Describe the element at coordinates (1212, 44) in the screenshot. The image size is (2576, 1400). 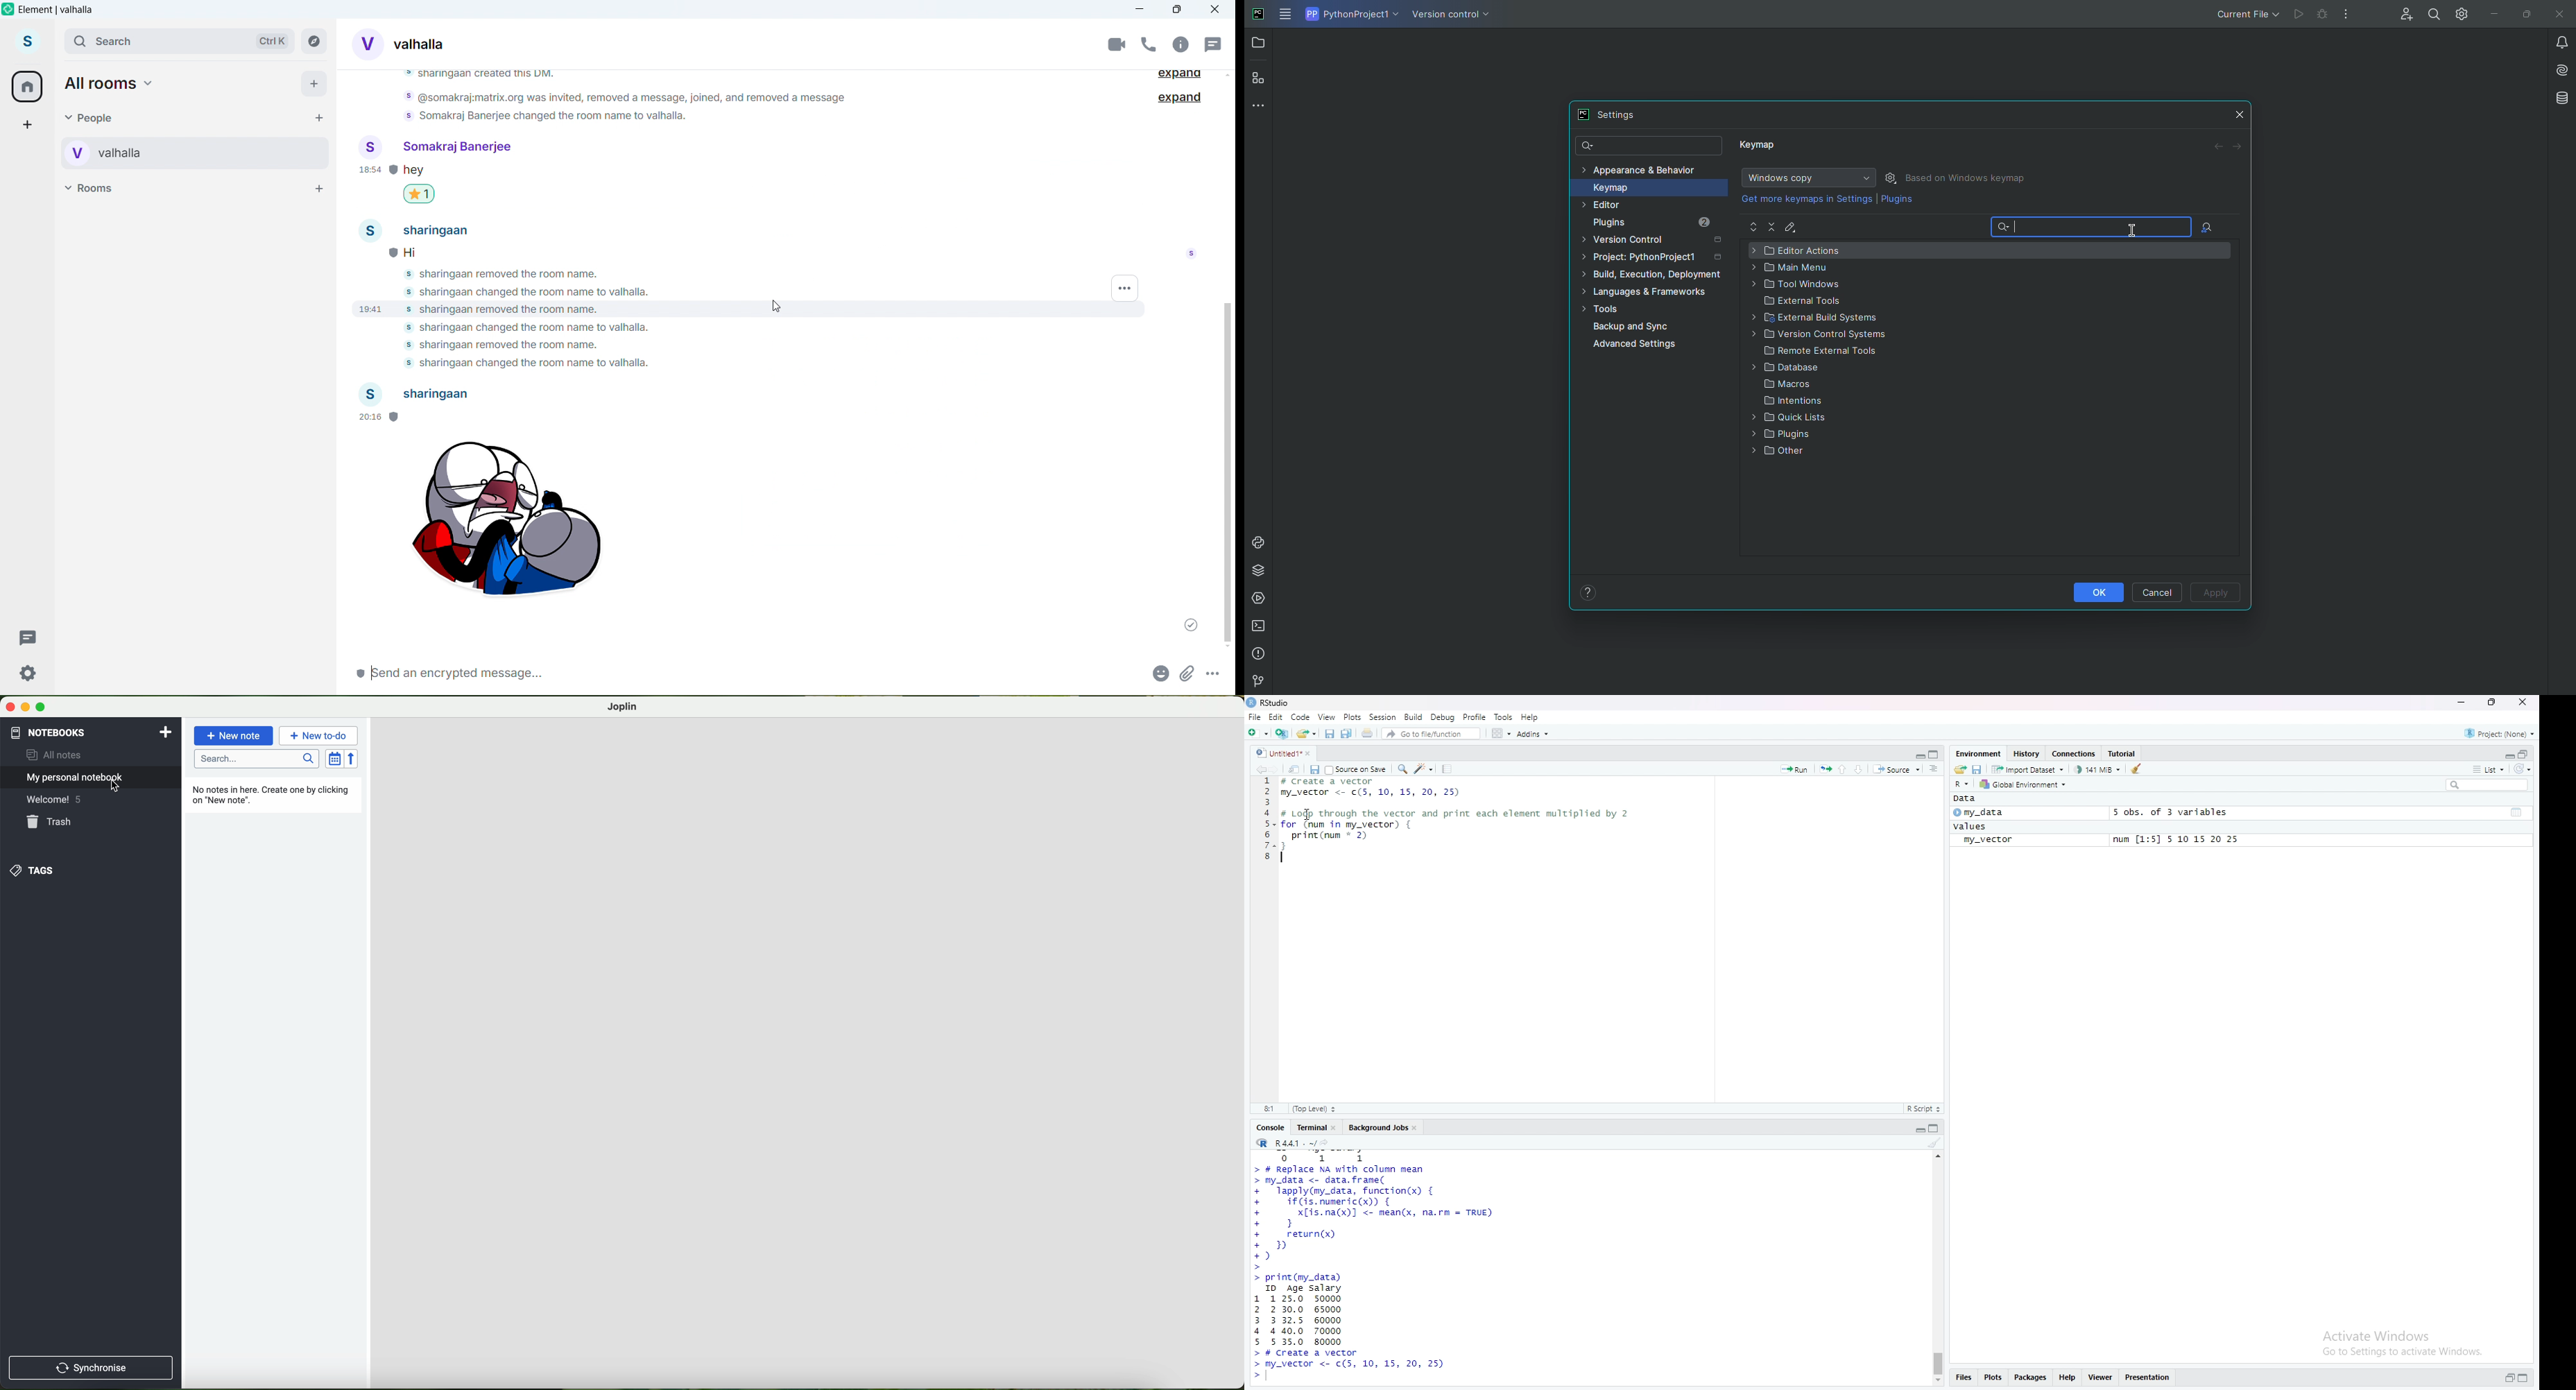
I see `Threads ` at that location.